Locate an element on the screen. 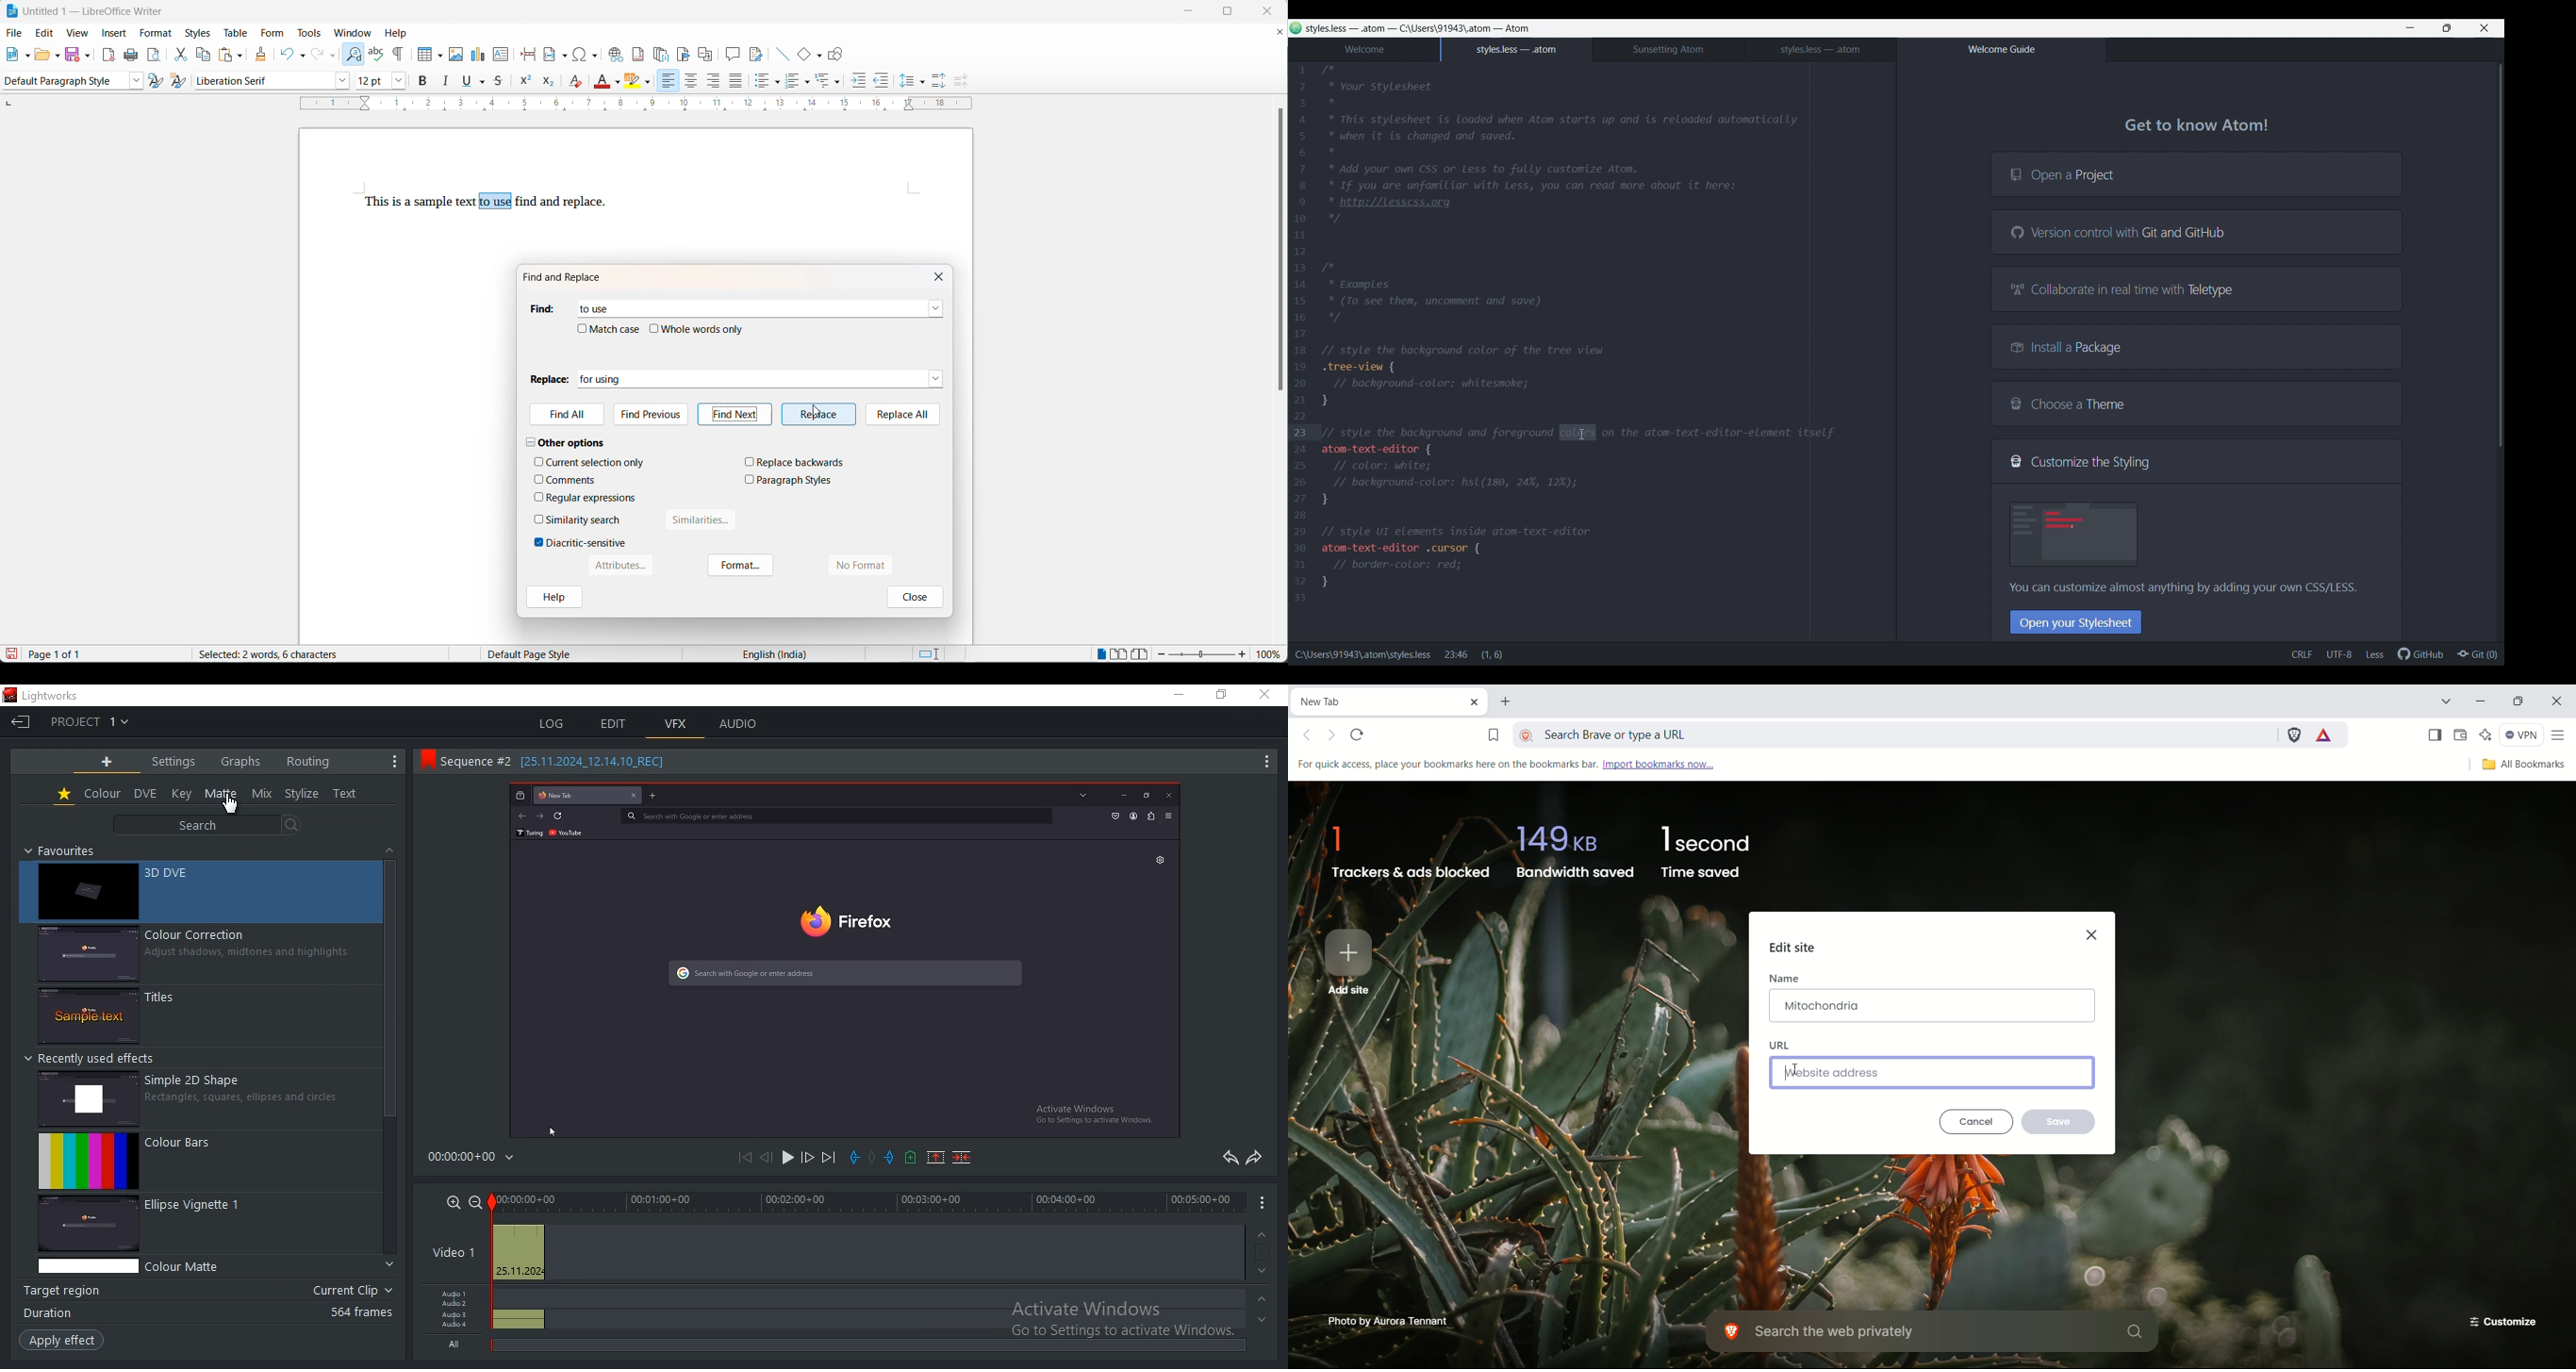 Image resolution: width=2576 pixels, height=1372 pixels. line spacing options is located at coordinates (906, 81).